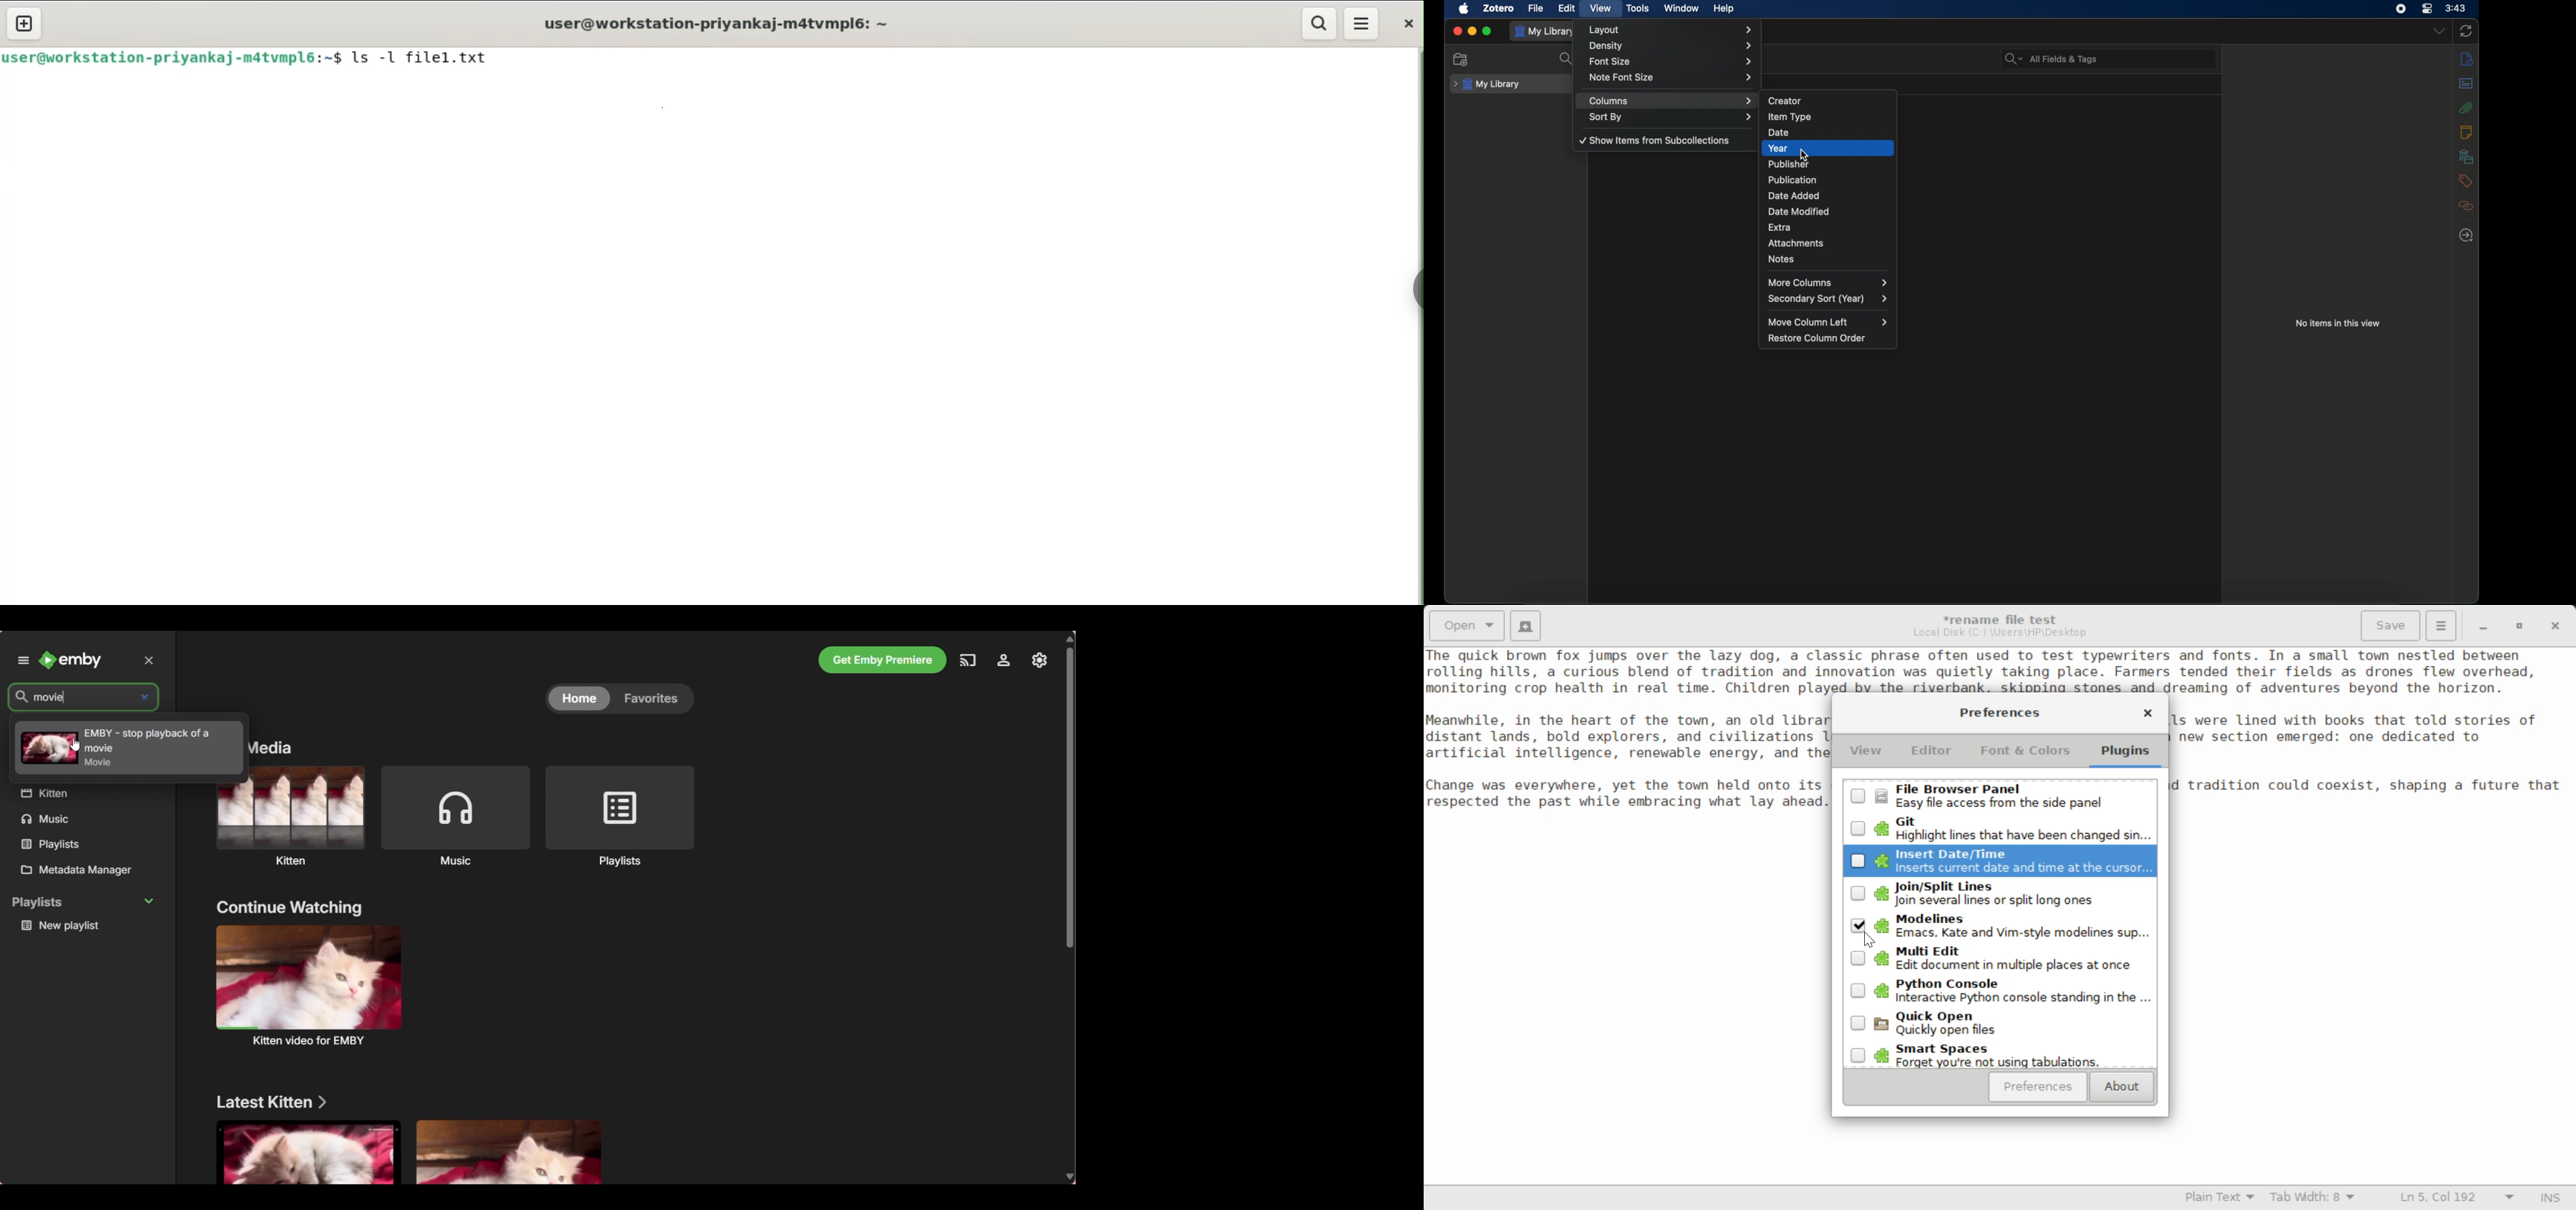 This screenshot has height=1232, width=2576. I want to click on search bar, so click(2052, 59).